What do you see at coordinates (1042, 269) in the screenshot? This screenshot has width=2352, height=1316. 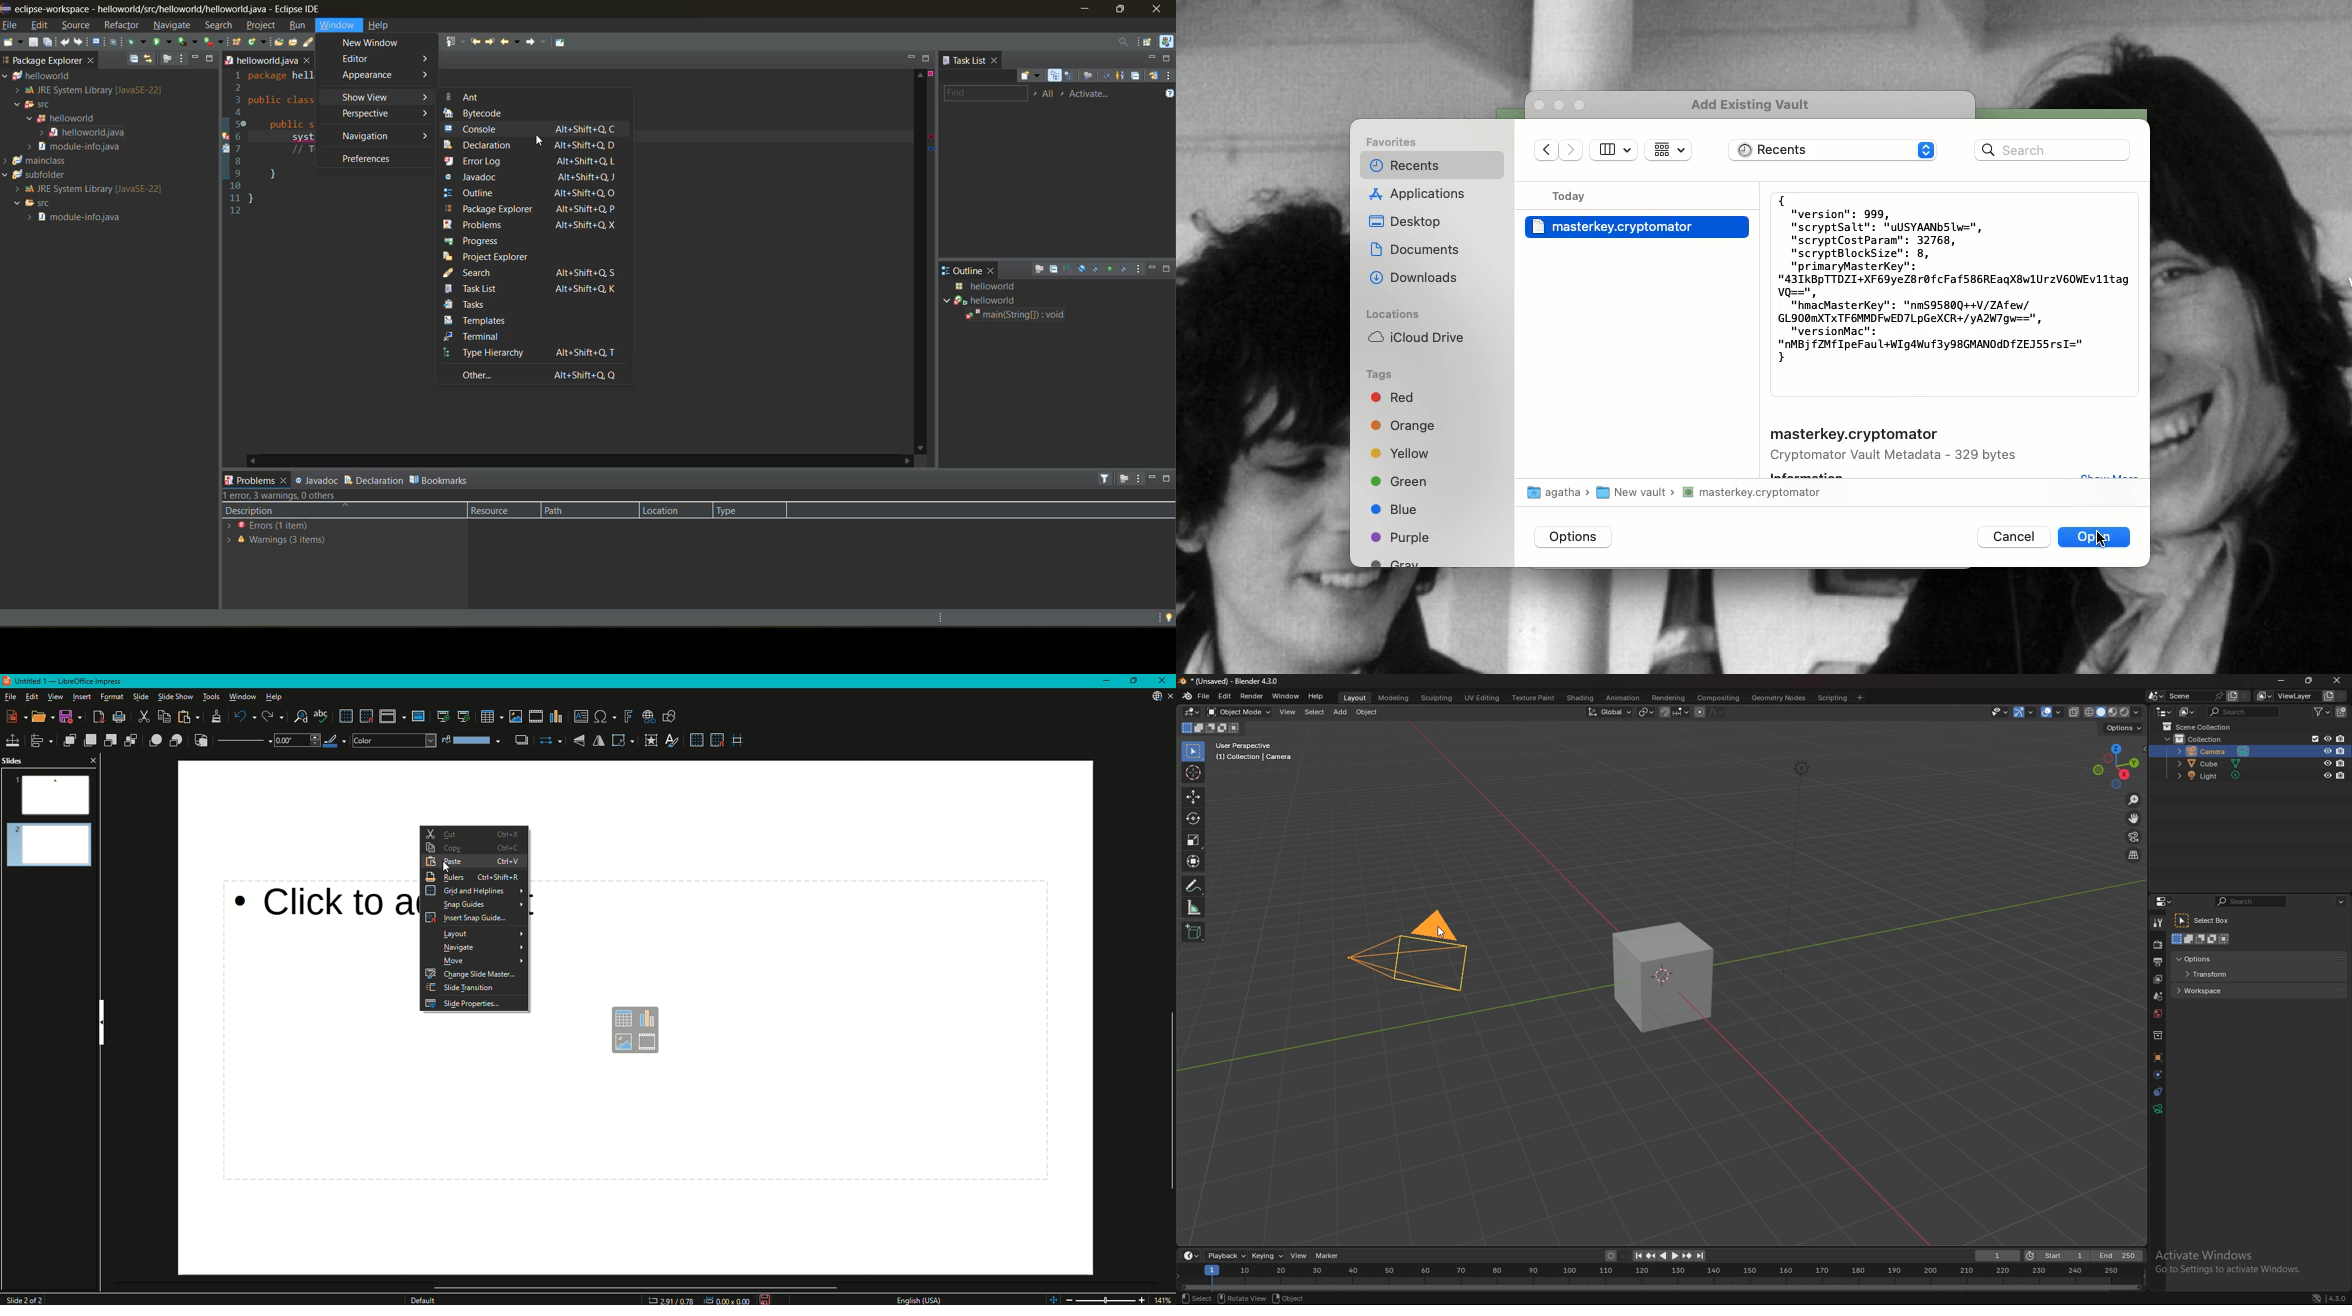 I see `focus on active task` at bounding box center [1042, 269].